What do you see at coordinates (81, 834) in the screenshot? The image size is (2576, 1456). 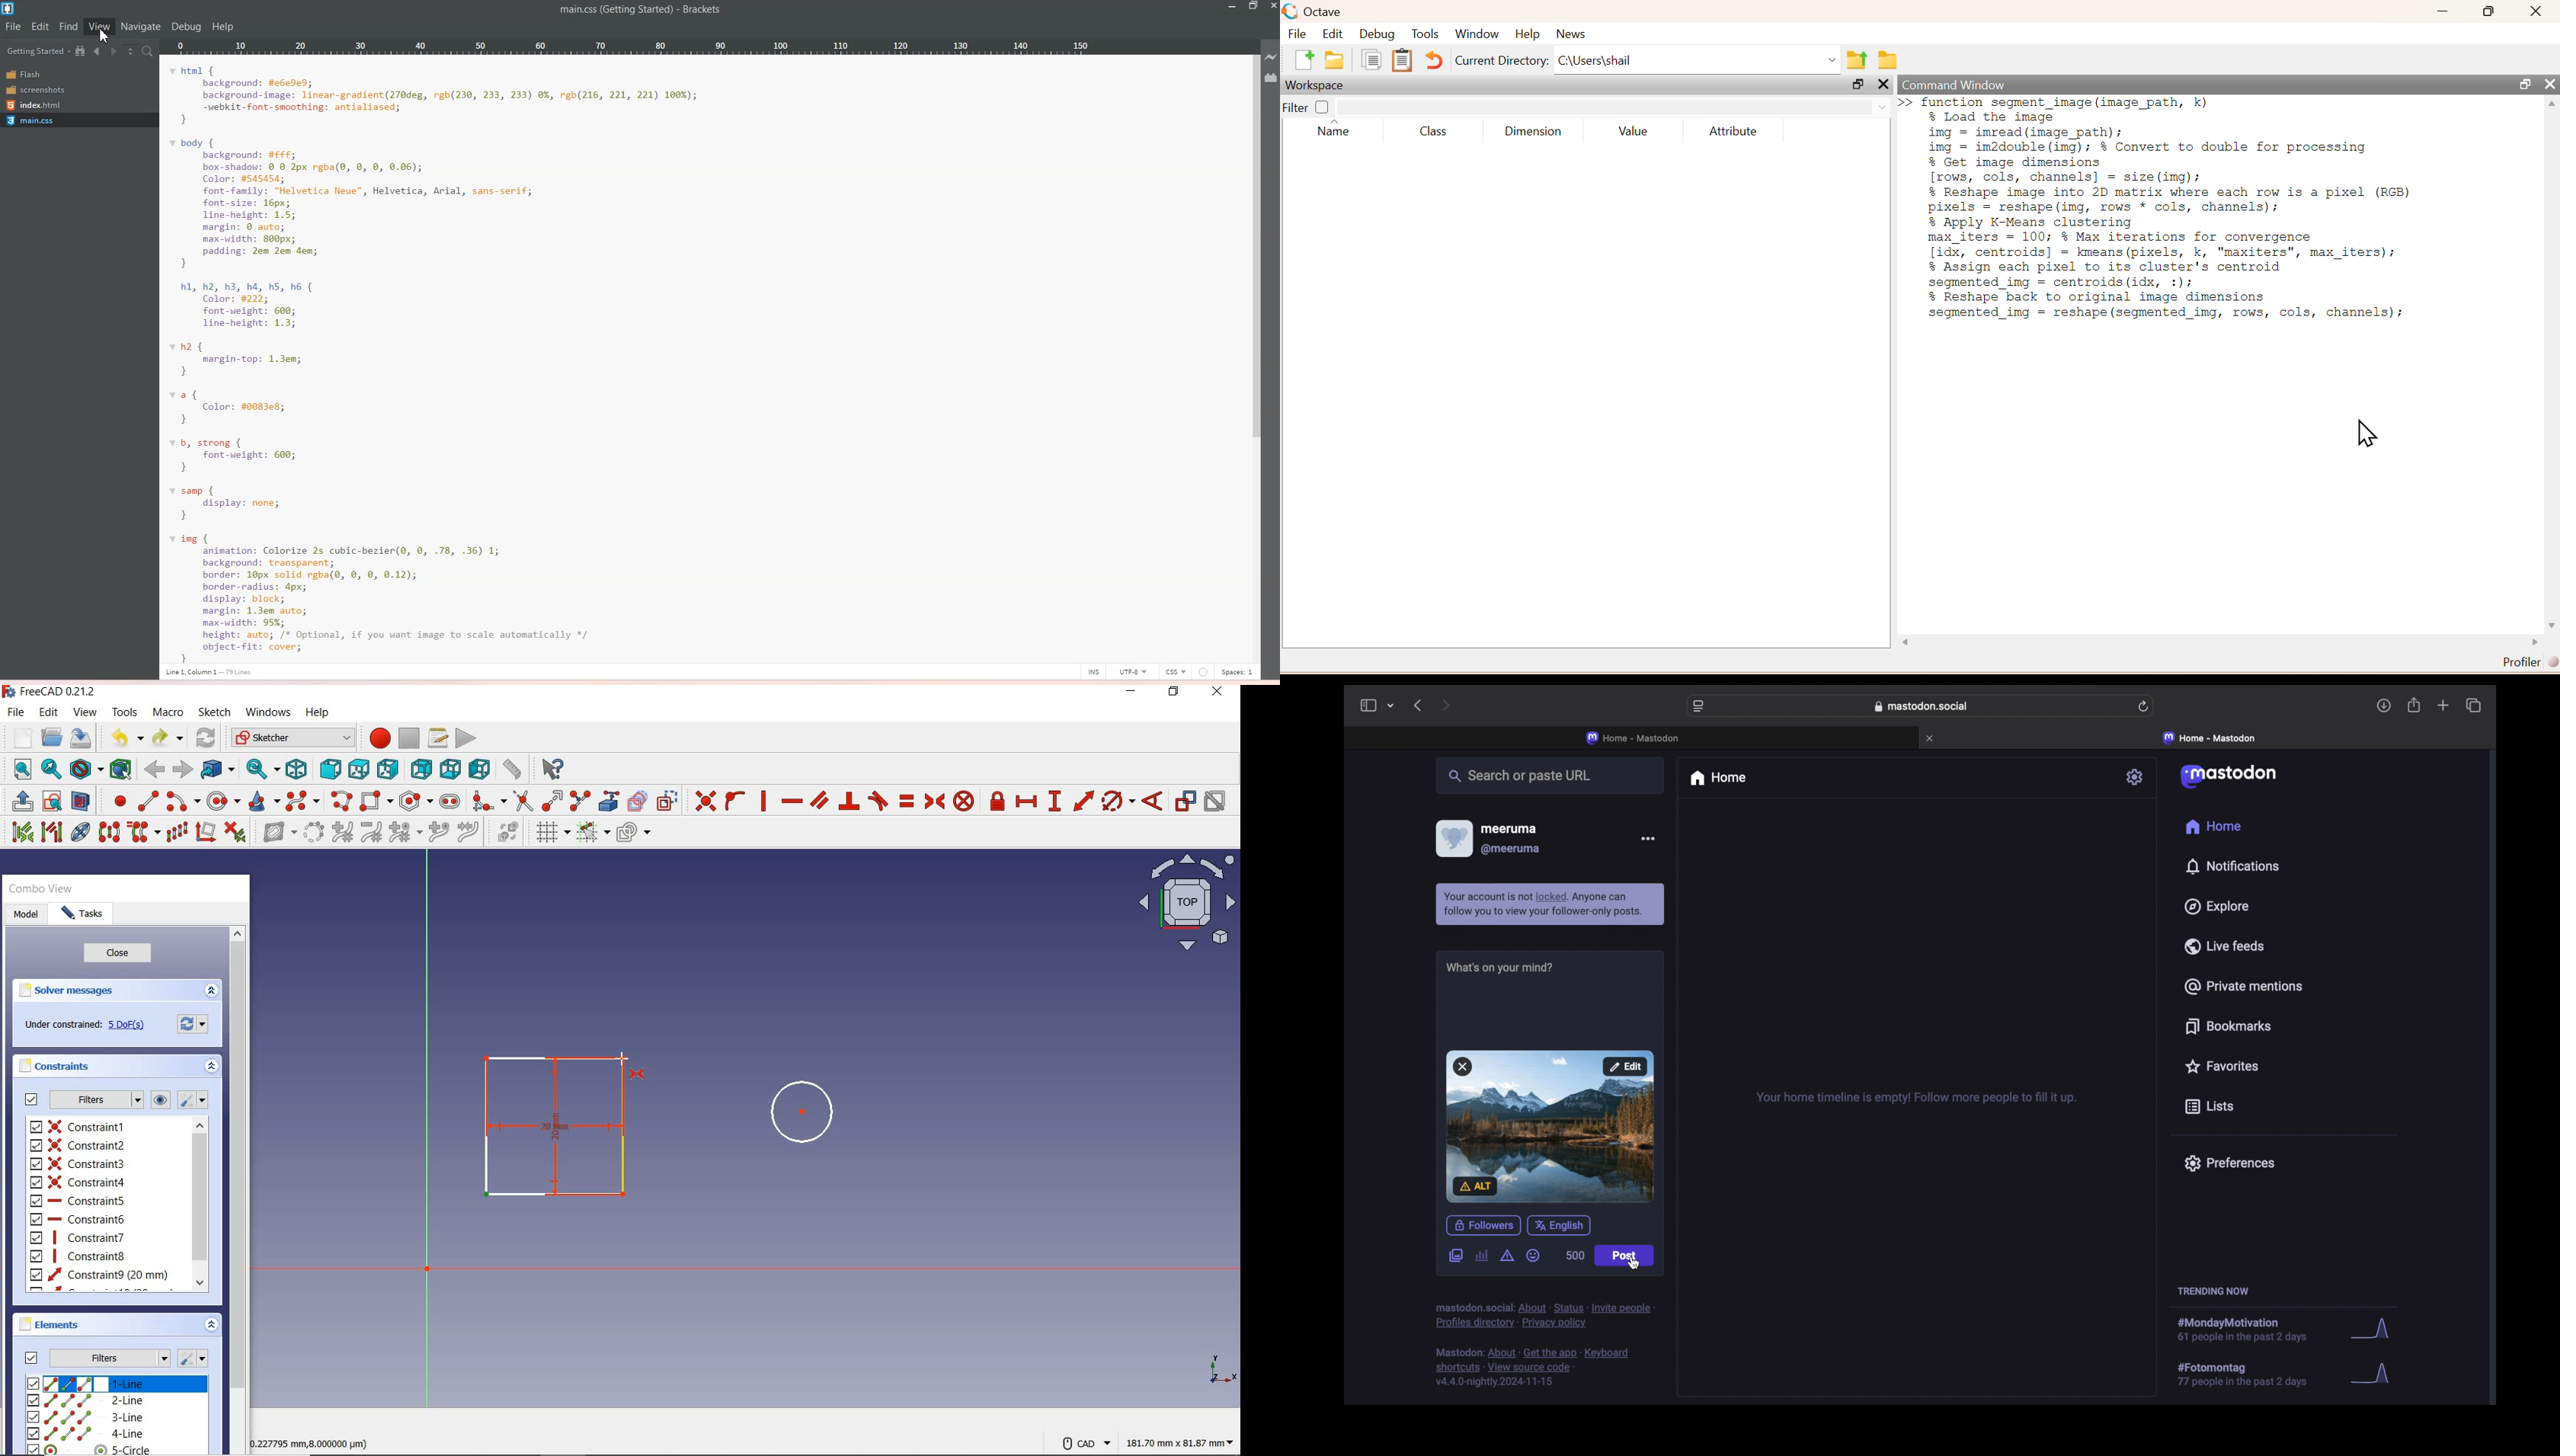 I see `show/hide internal geometry` at bounding box center [81, 834].